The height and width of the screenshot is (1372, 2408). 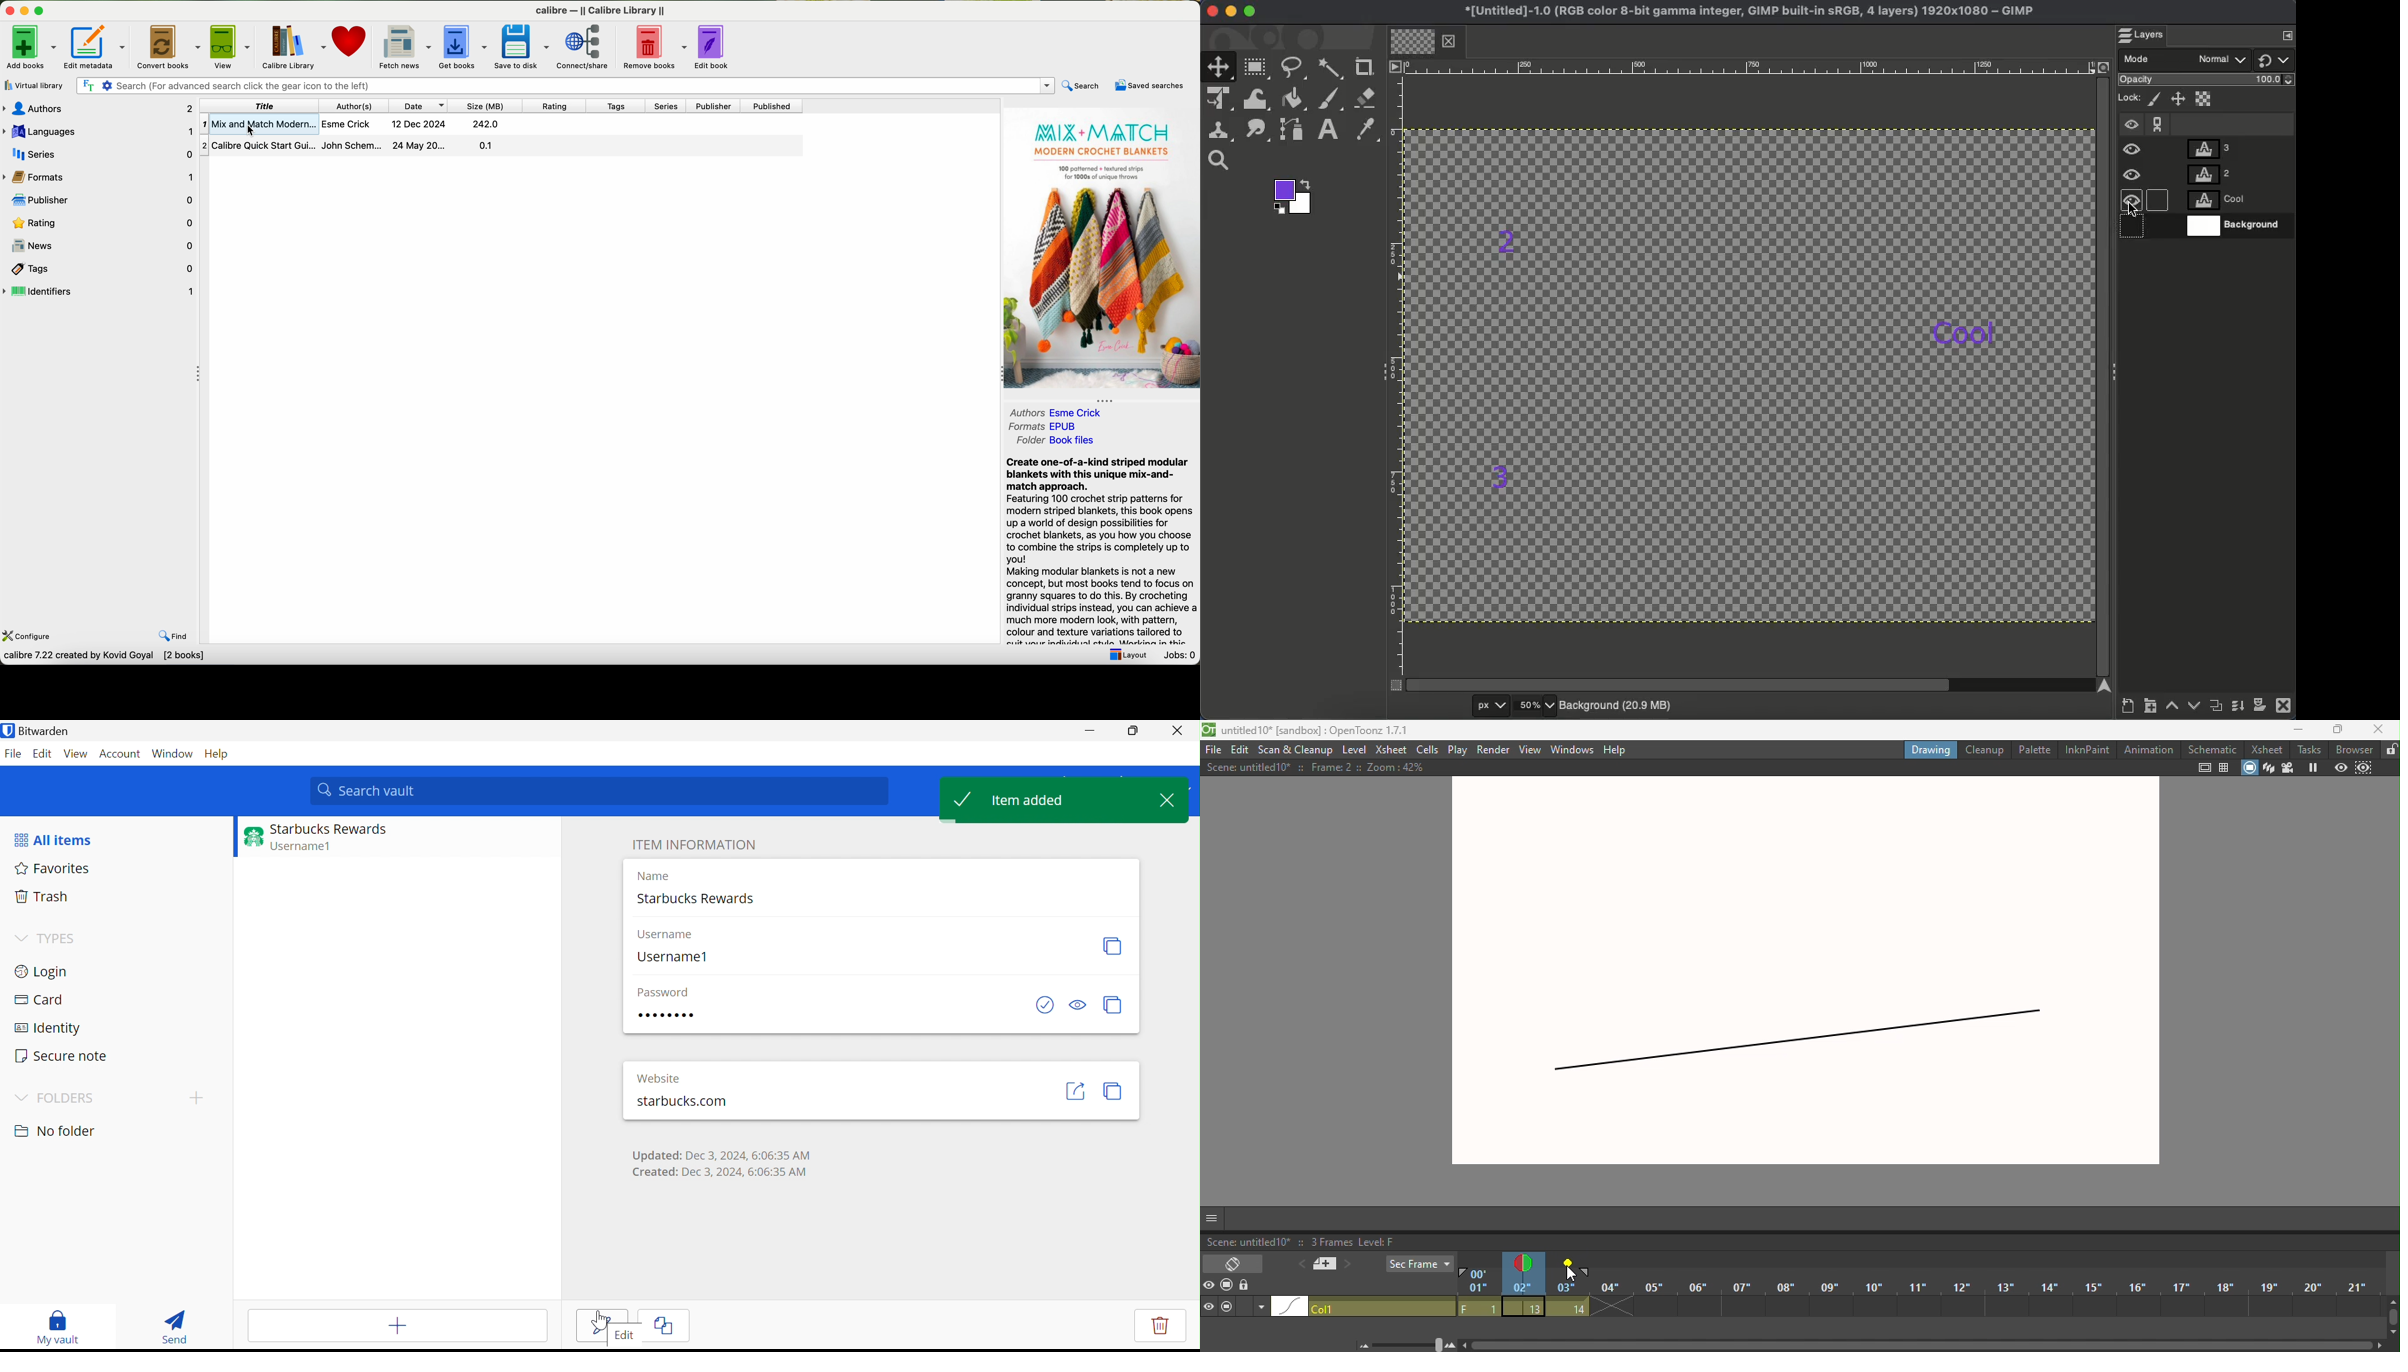 I want to click on get books, so click(x=464, y=46).